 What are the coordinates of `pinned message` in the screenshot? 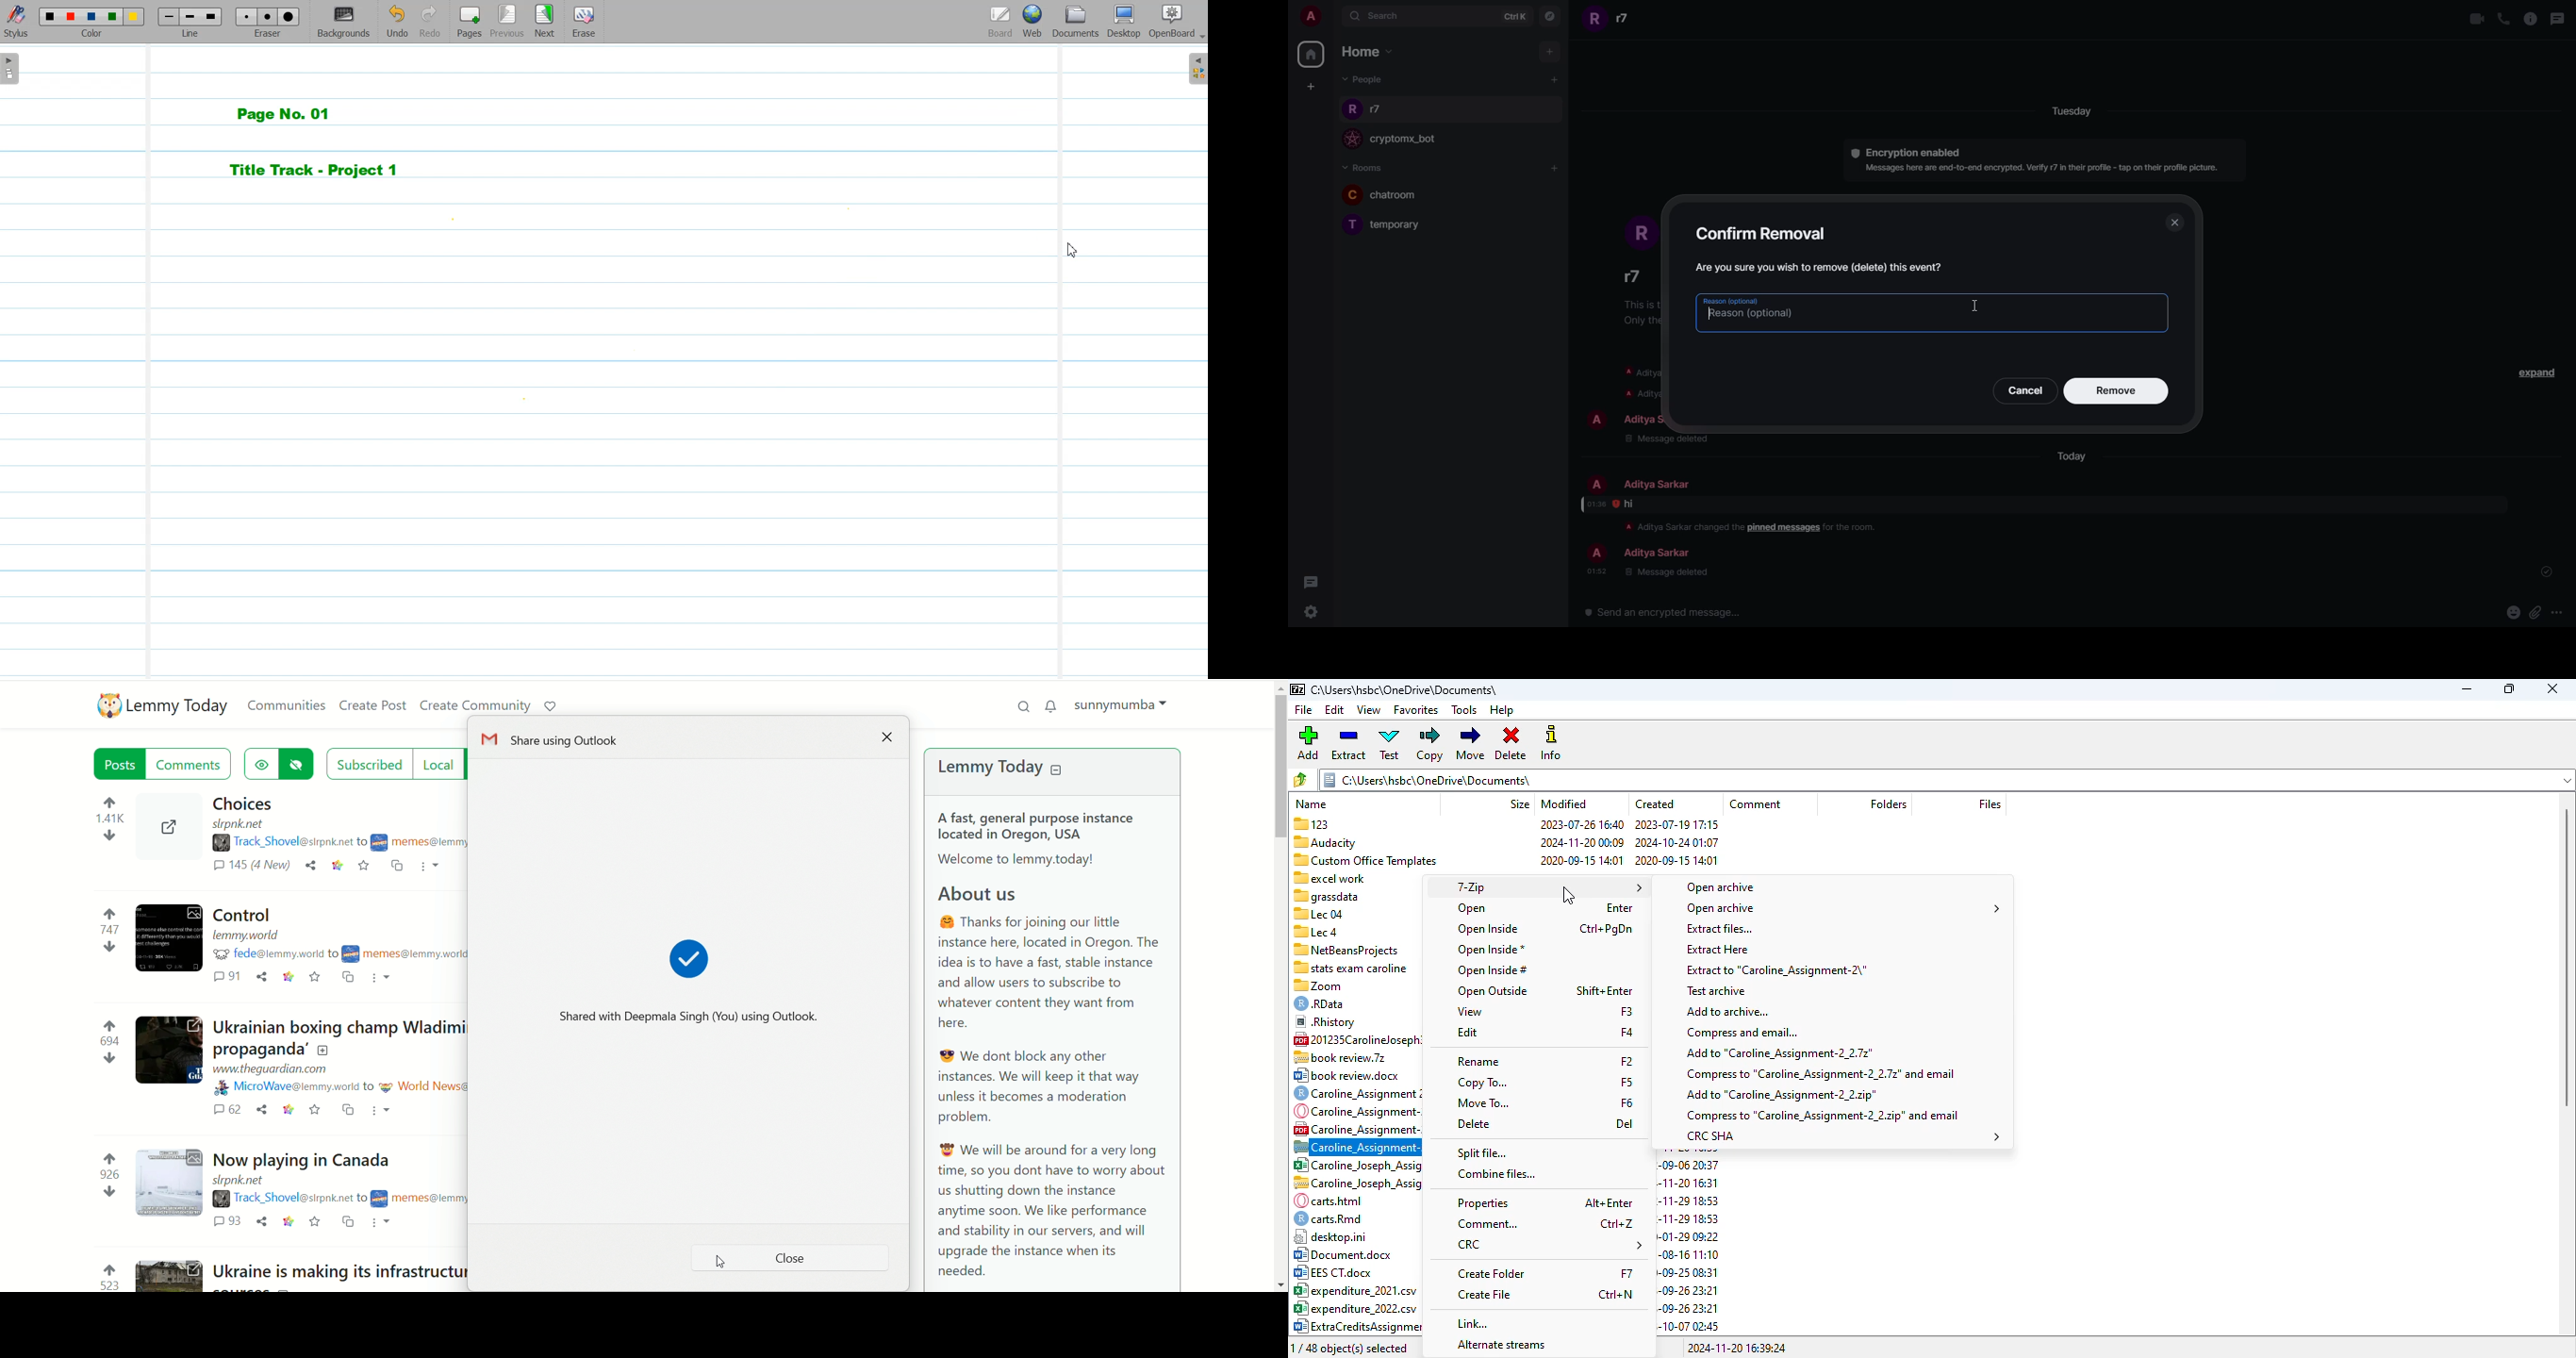 It's located at (1784, 529).